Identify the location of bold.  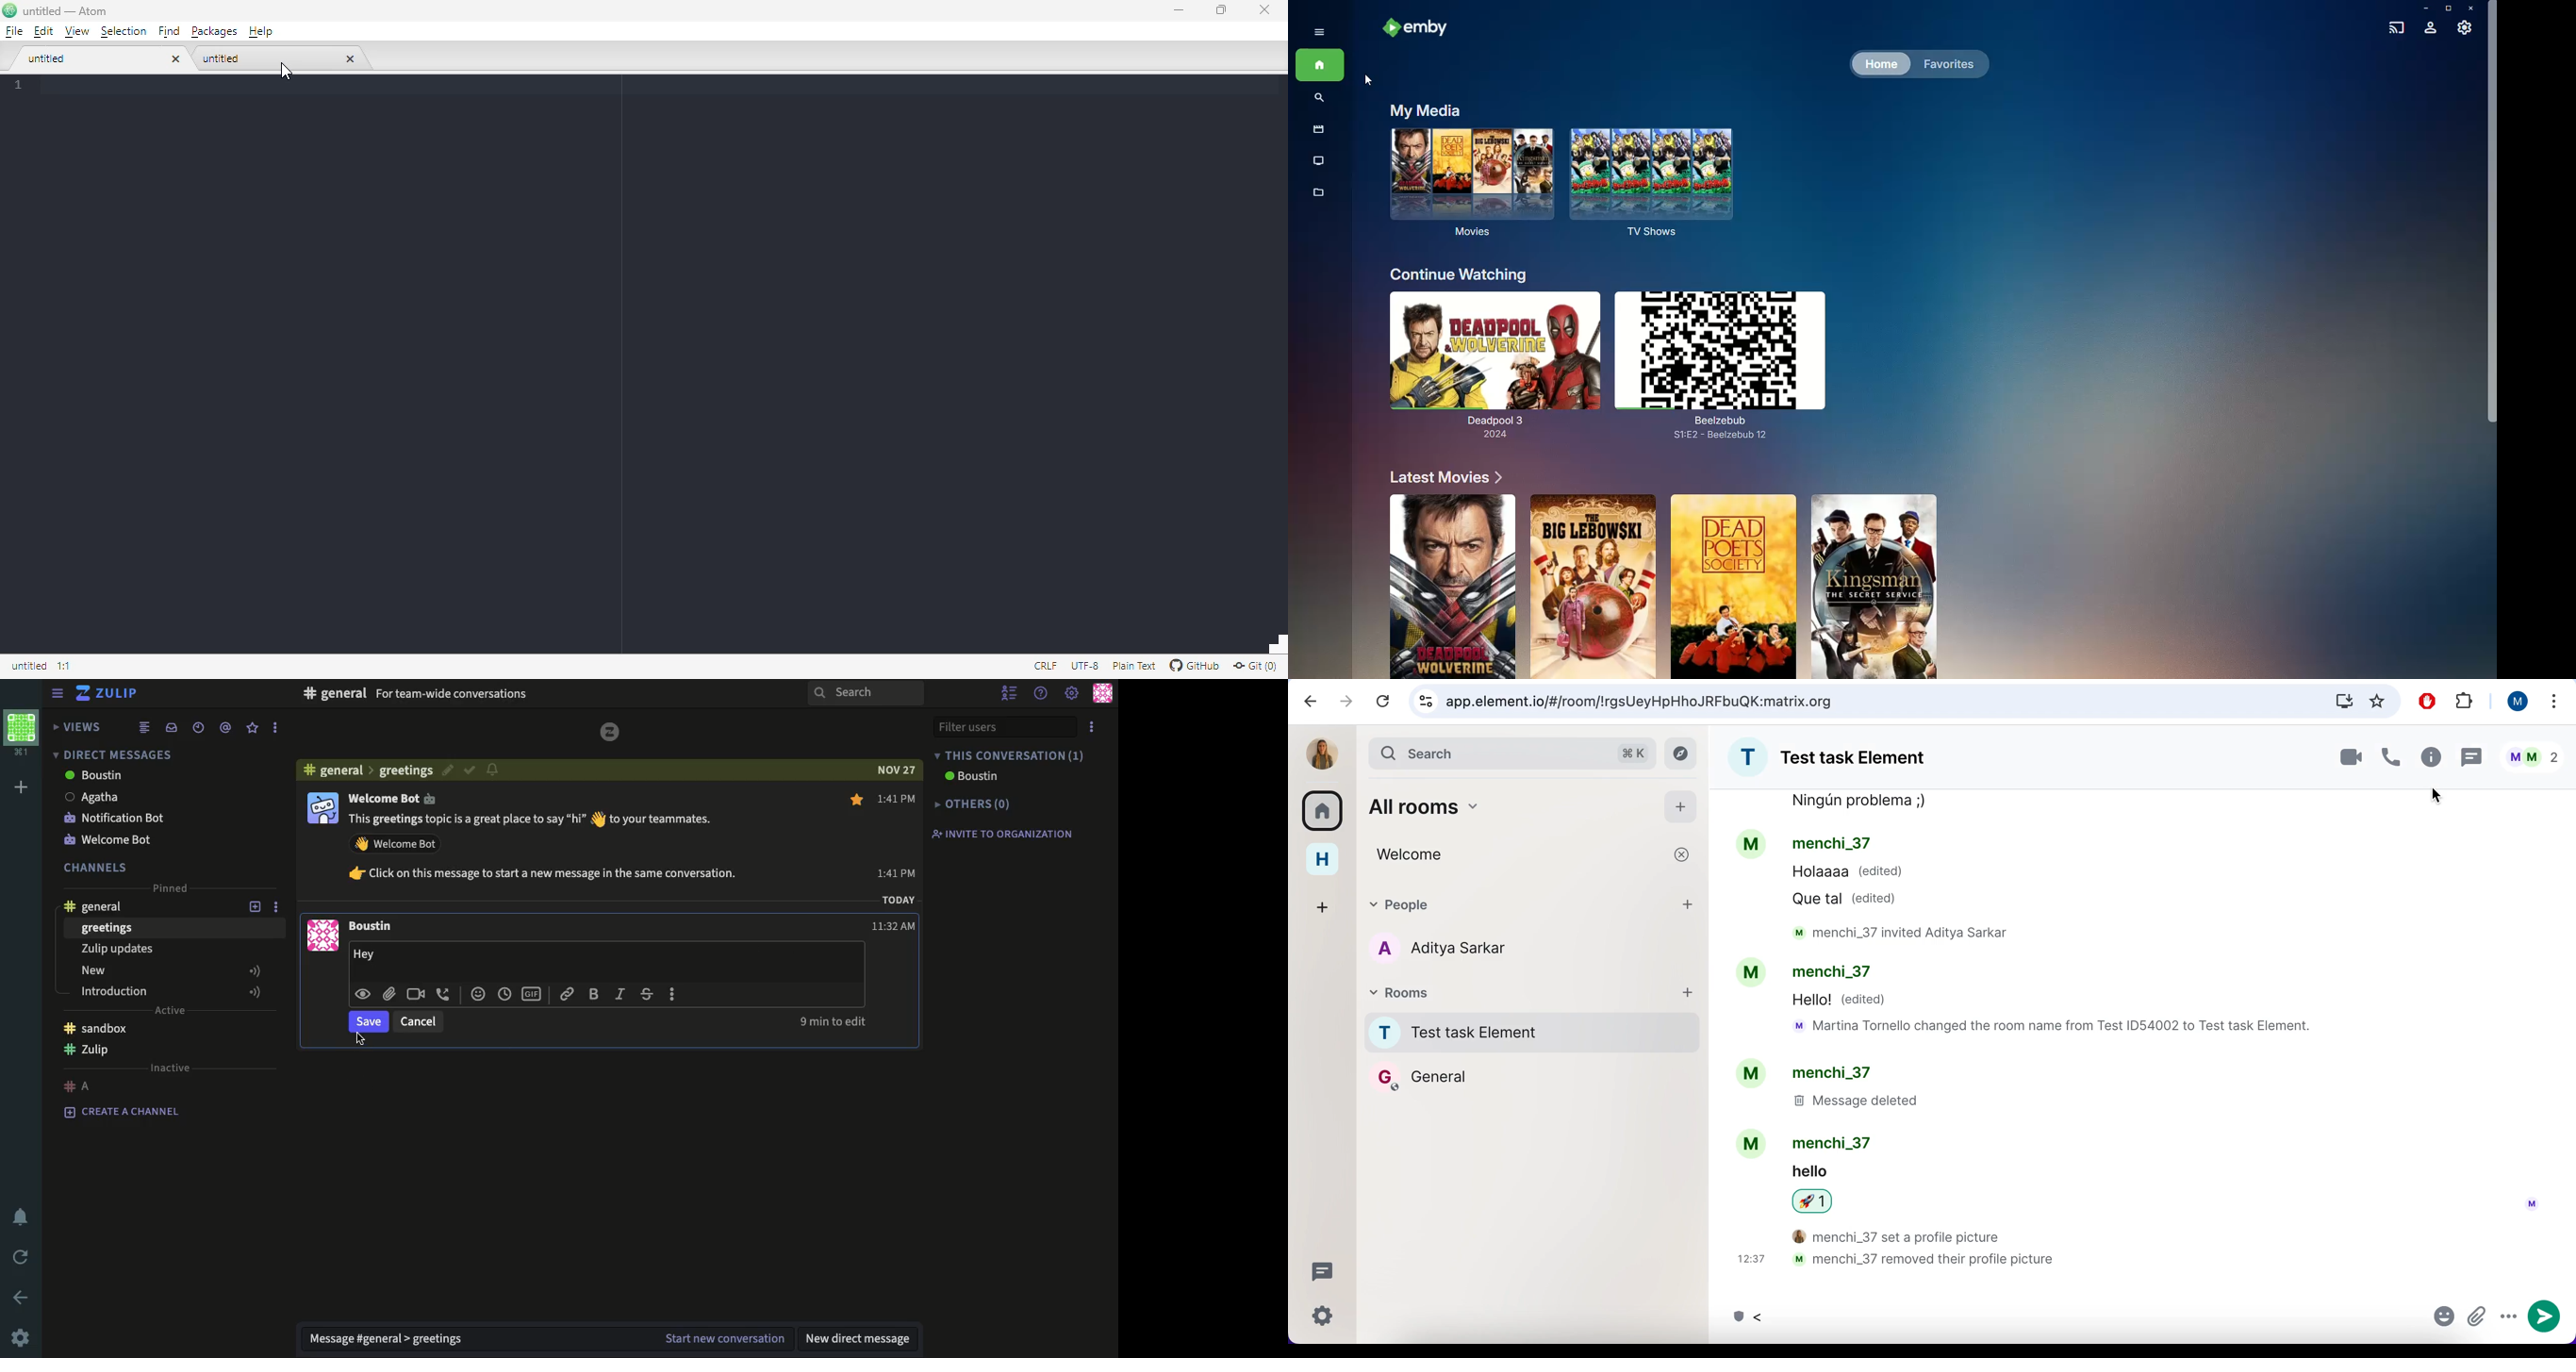
(594, 996).